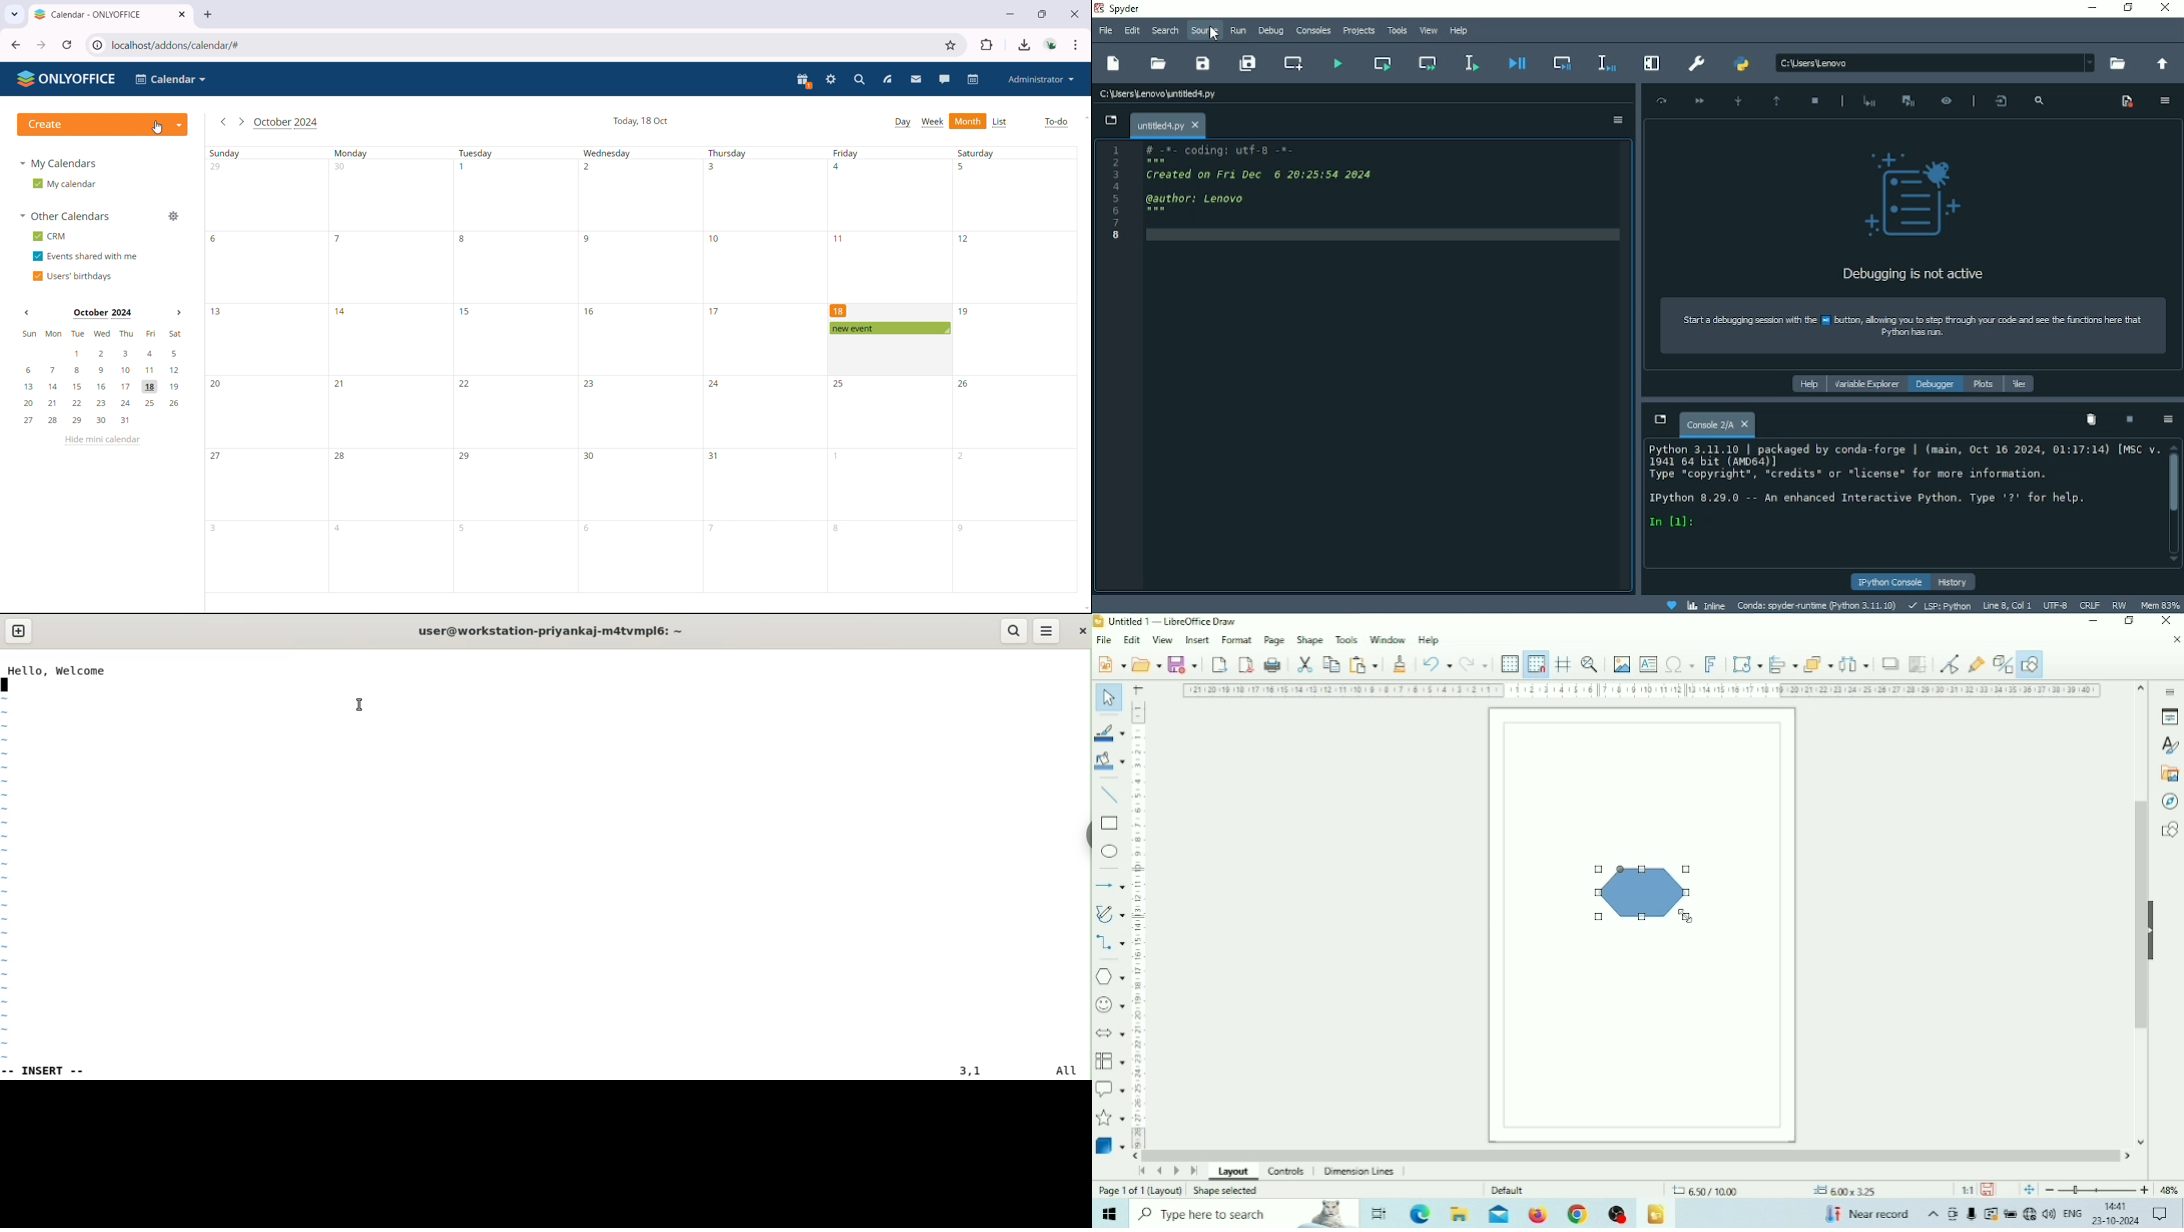  Describe the element at coordinates (1164, 30) in the screenshot. I see `Search` at that location.